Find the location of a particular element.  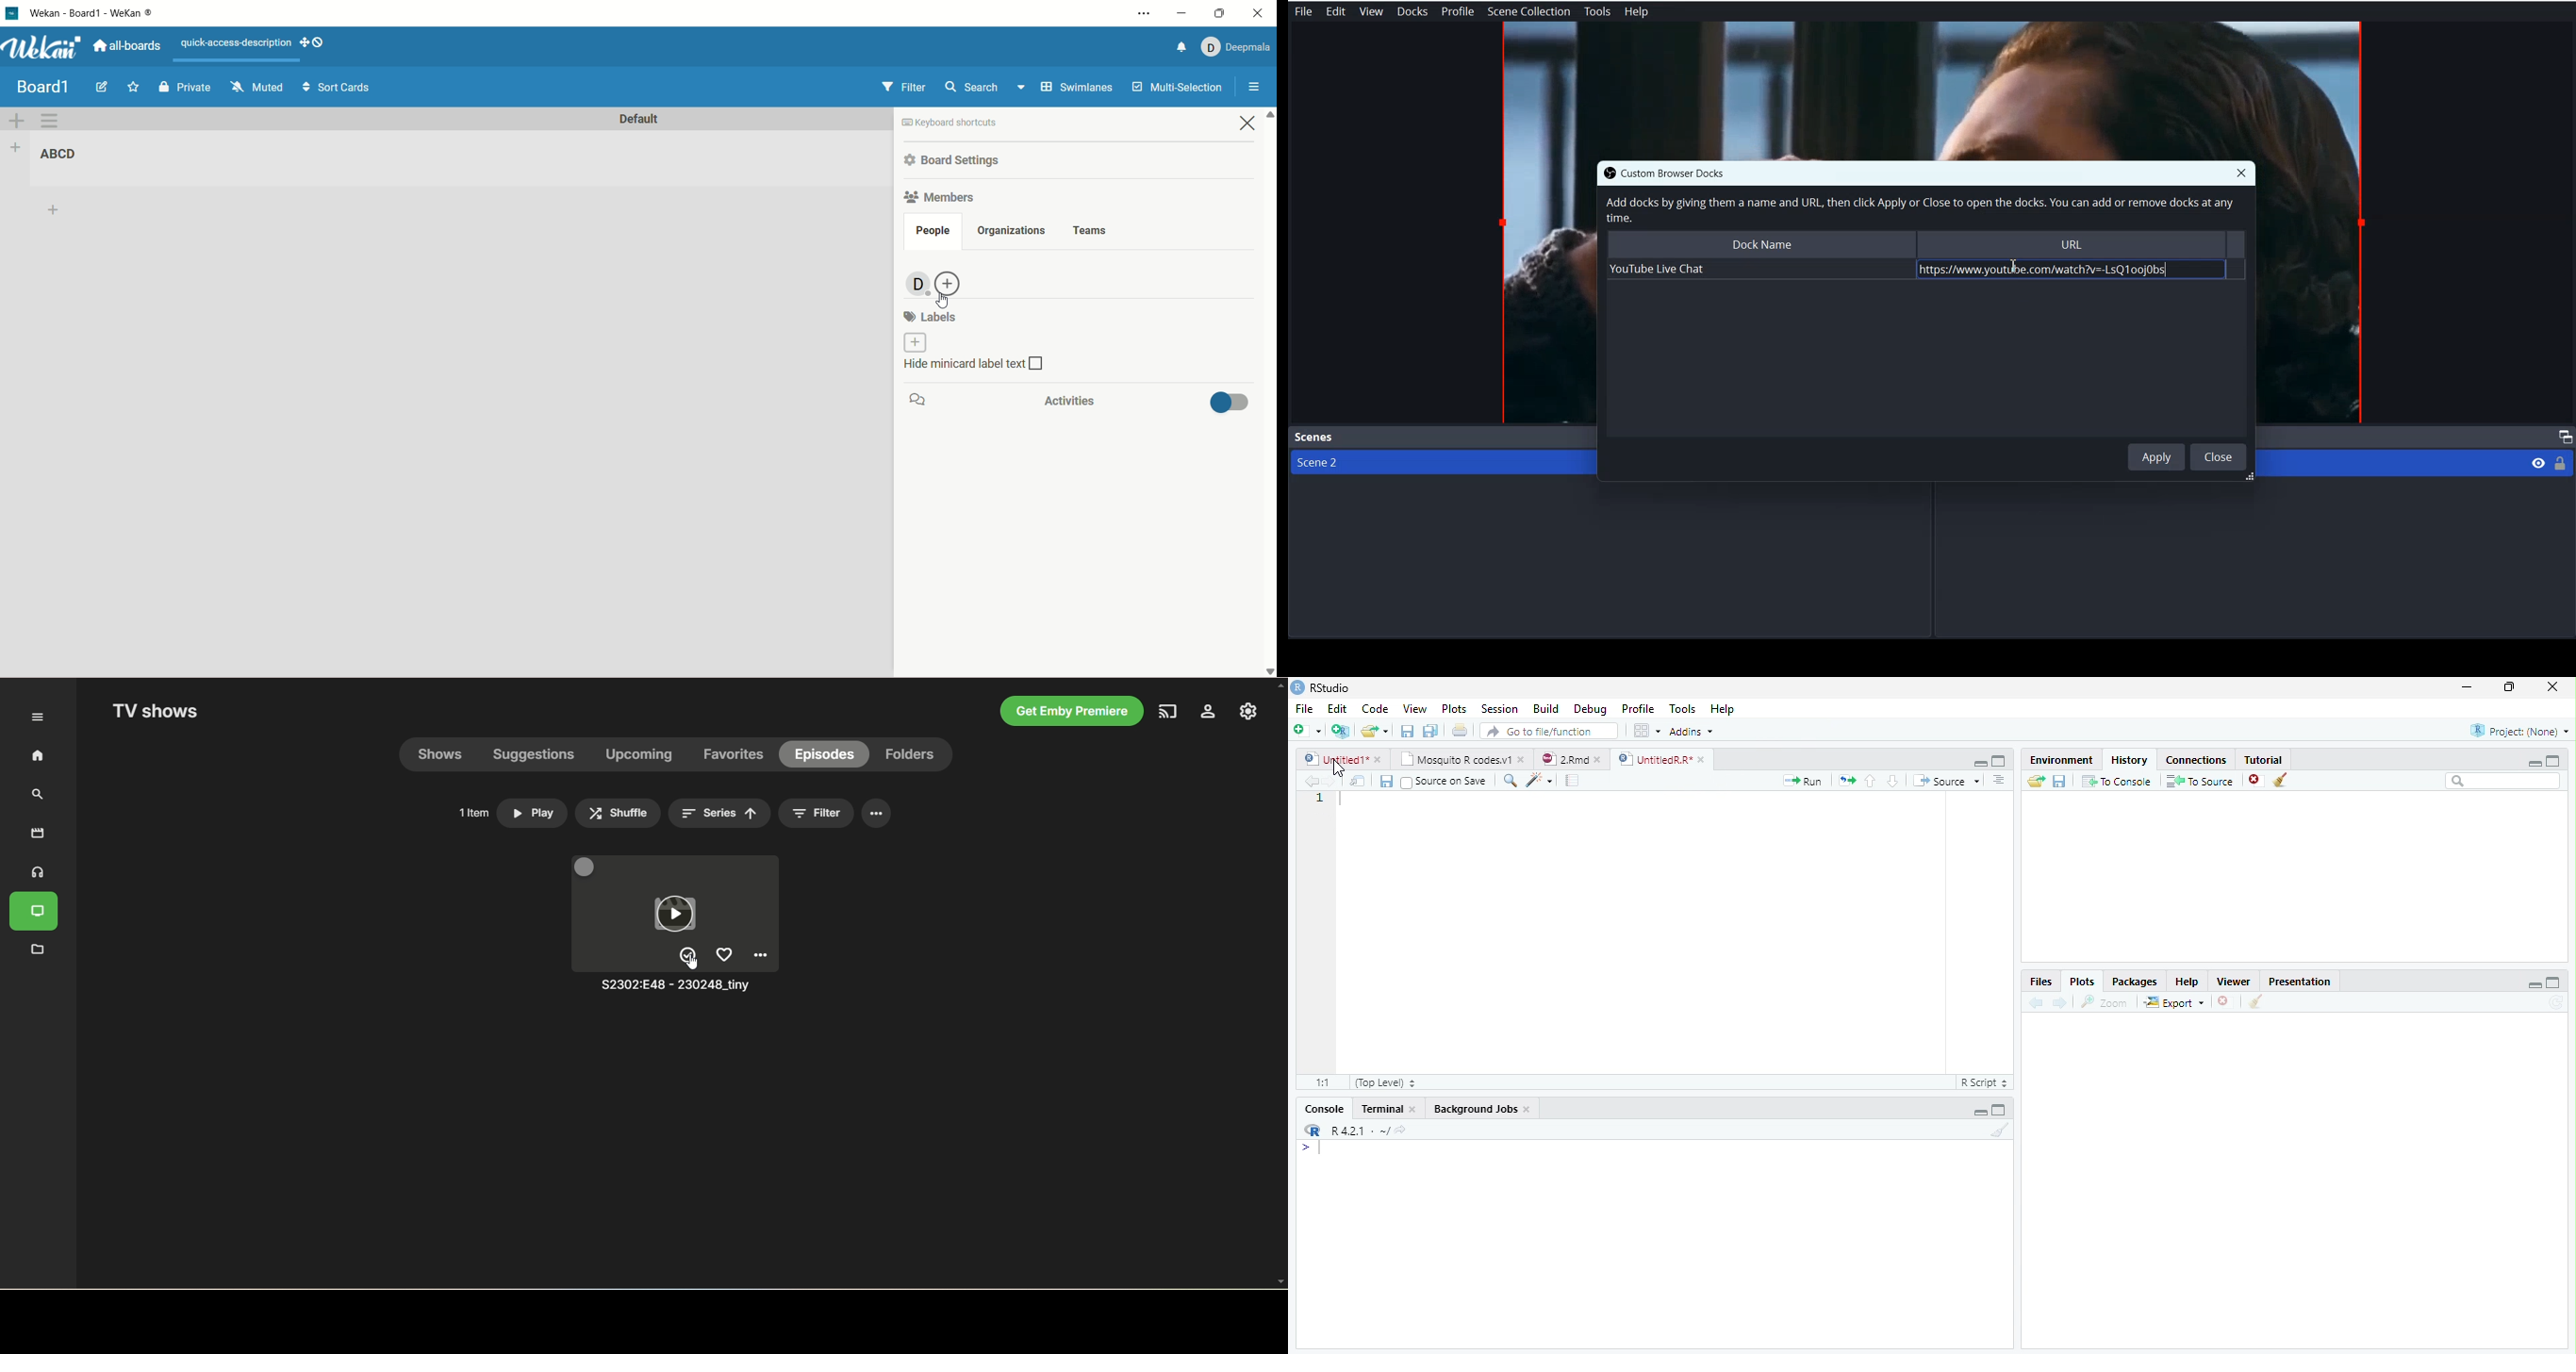

To Source is located at coordinates (2200, 780).